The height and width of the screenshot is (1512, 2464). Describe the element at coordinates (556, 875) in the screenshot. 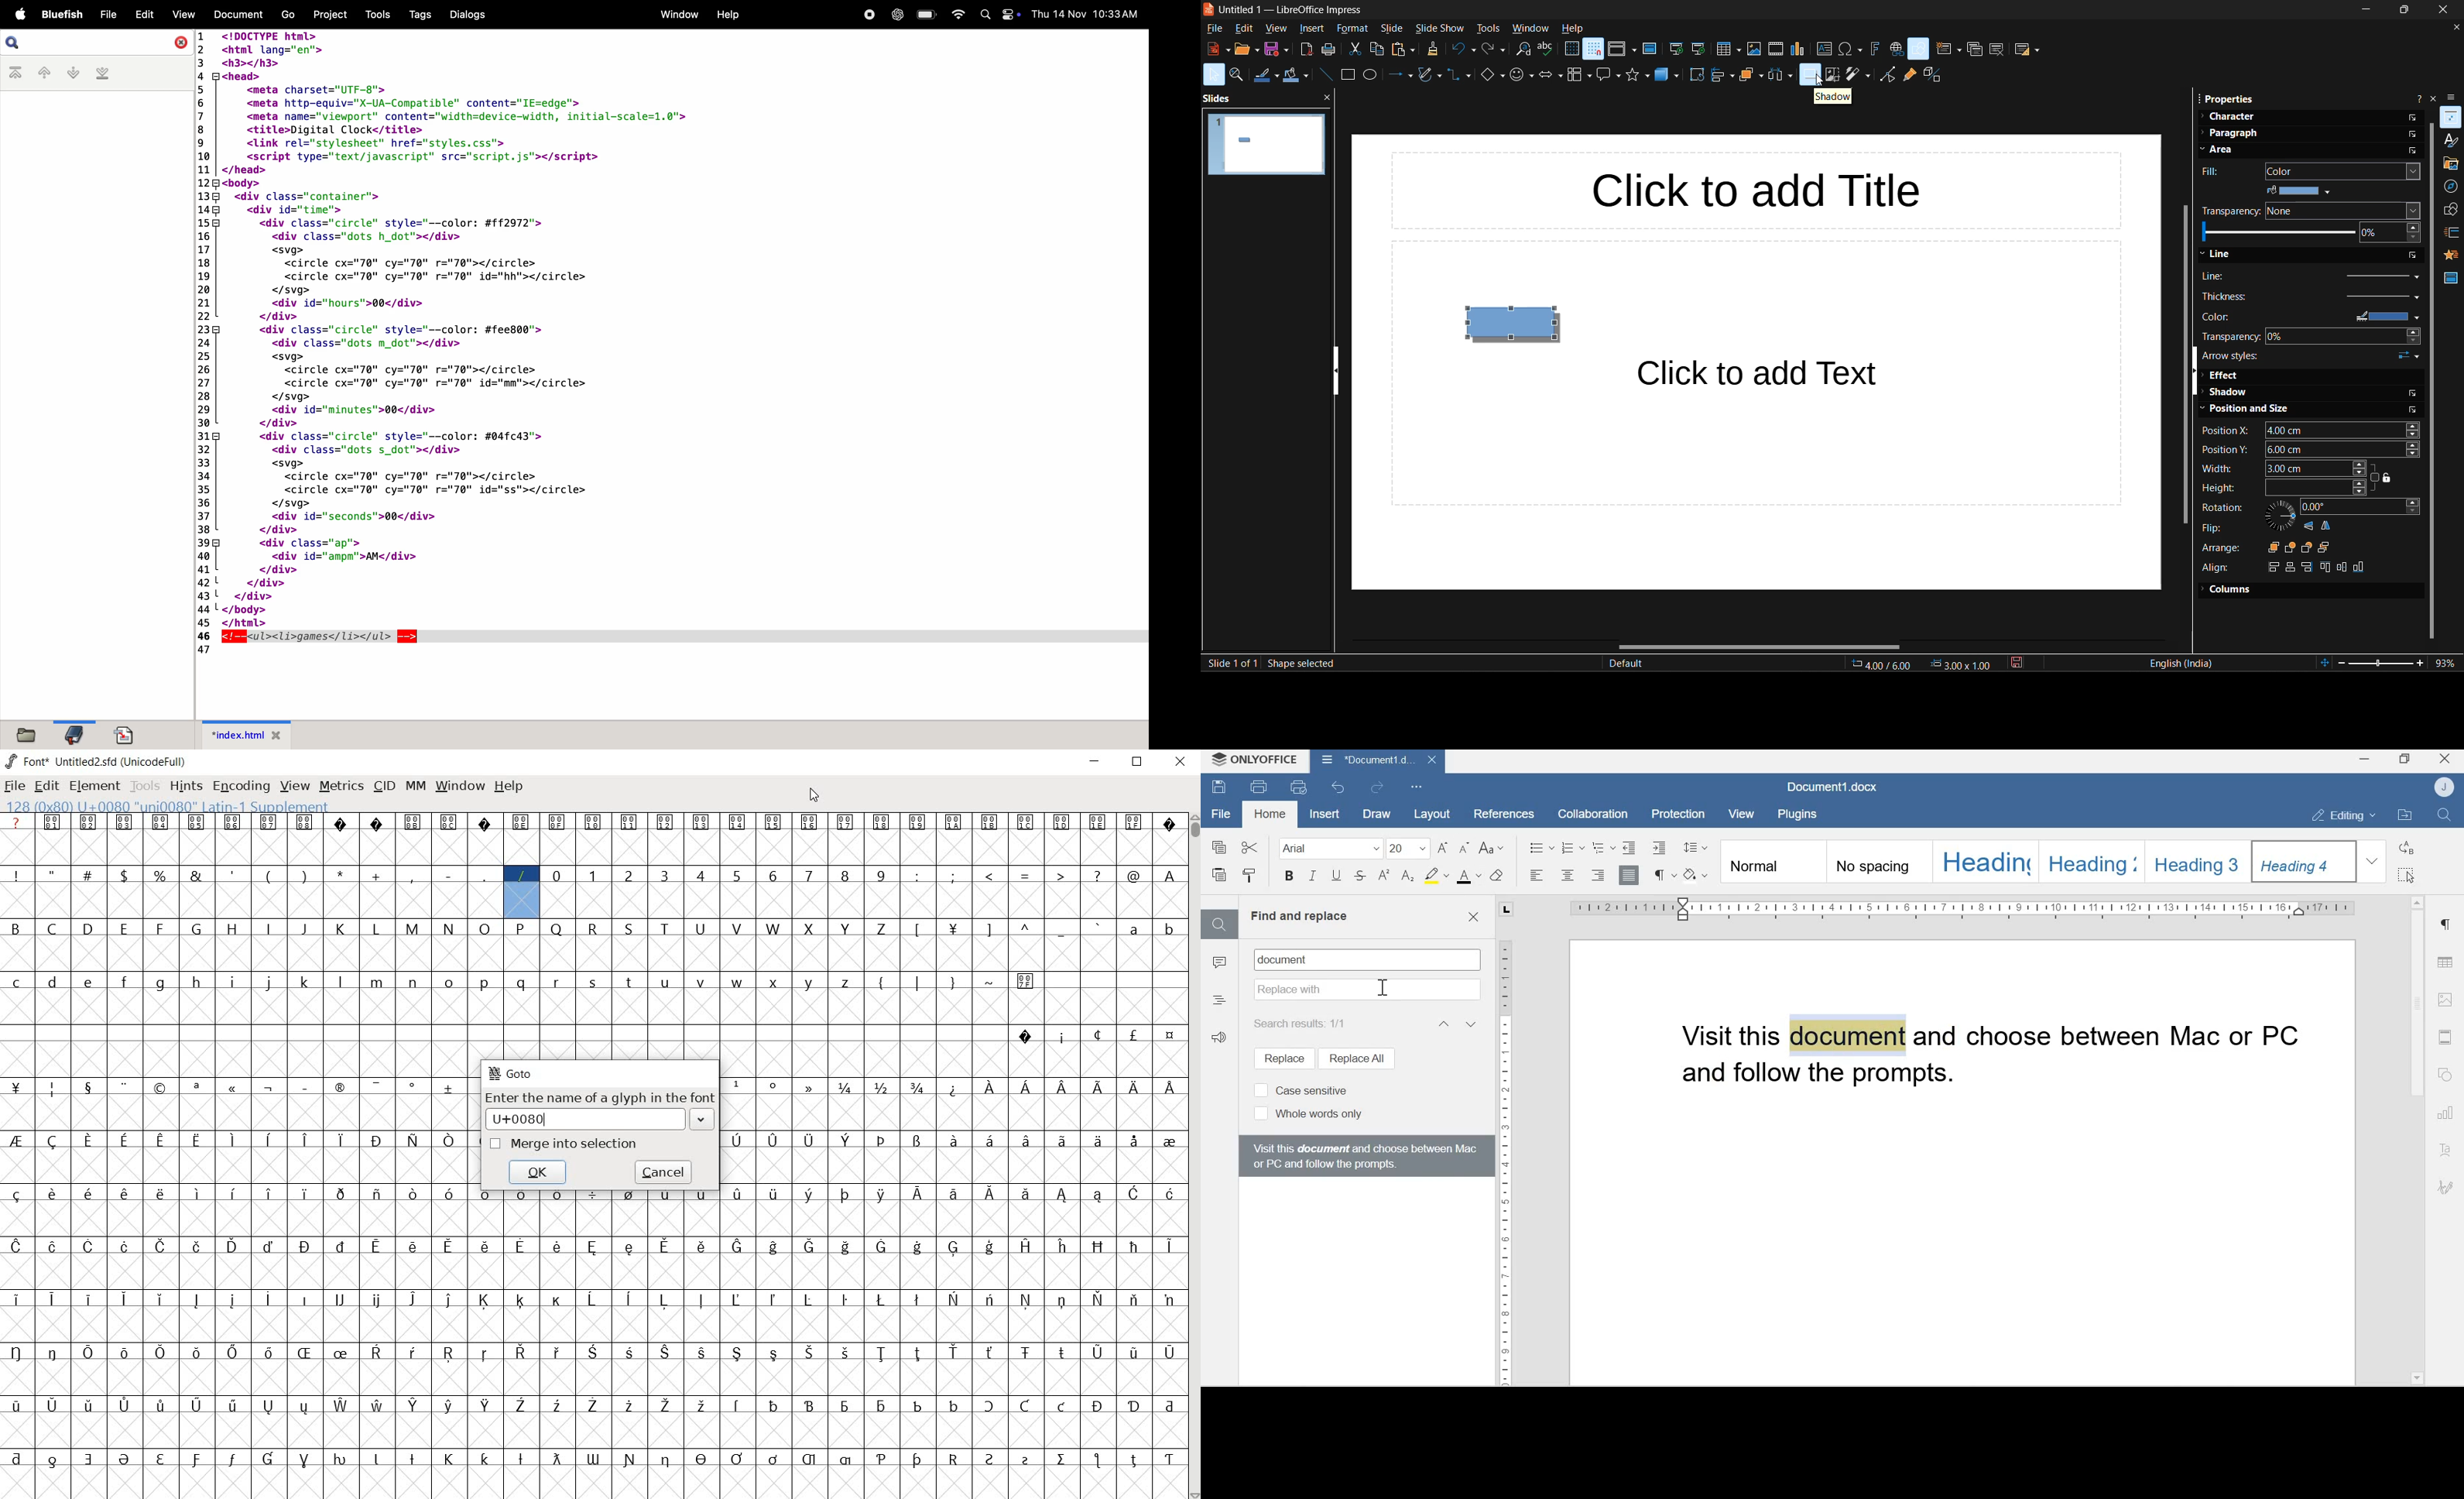

I see `glyph` at that location.